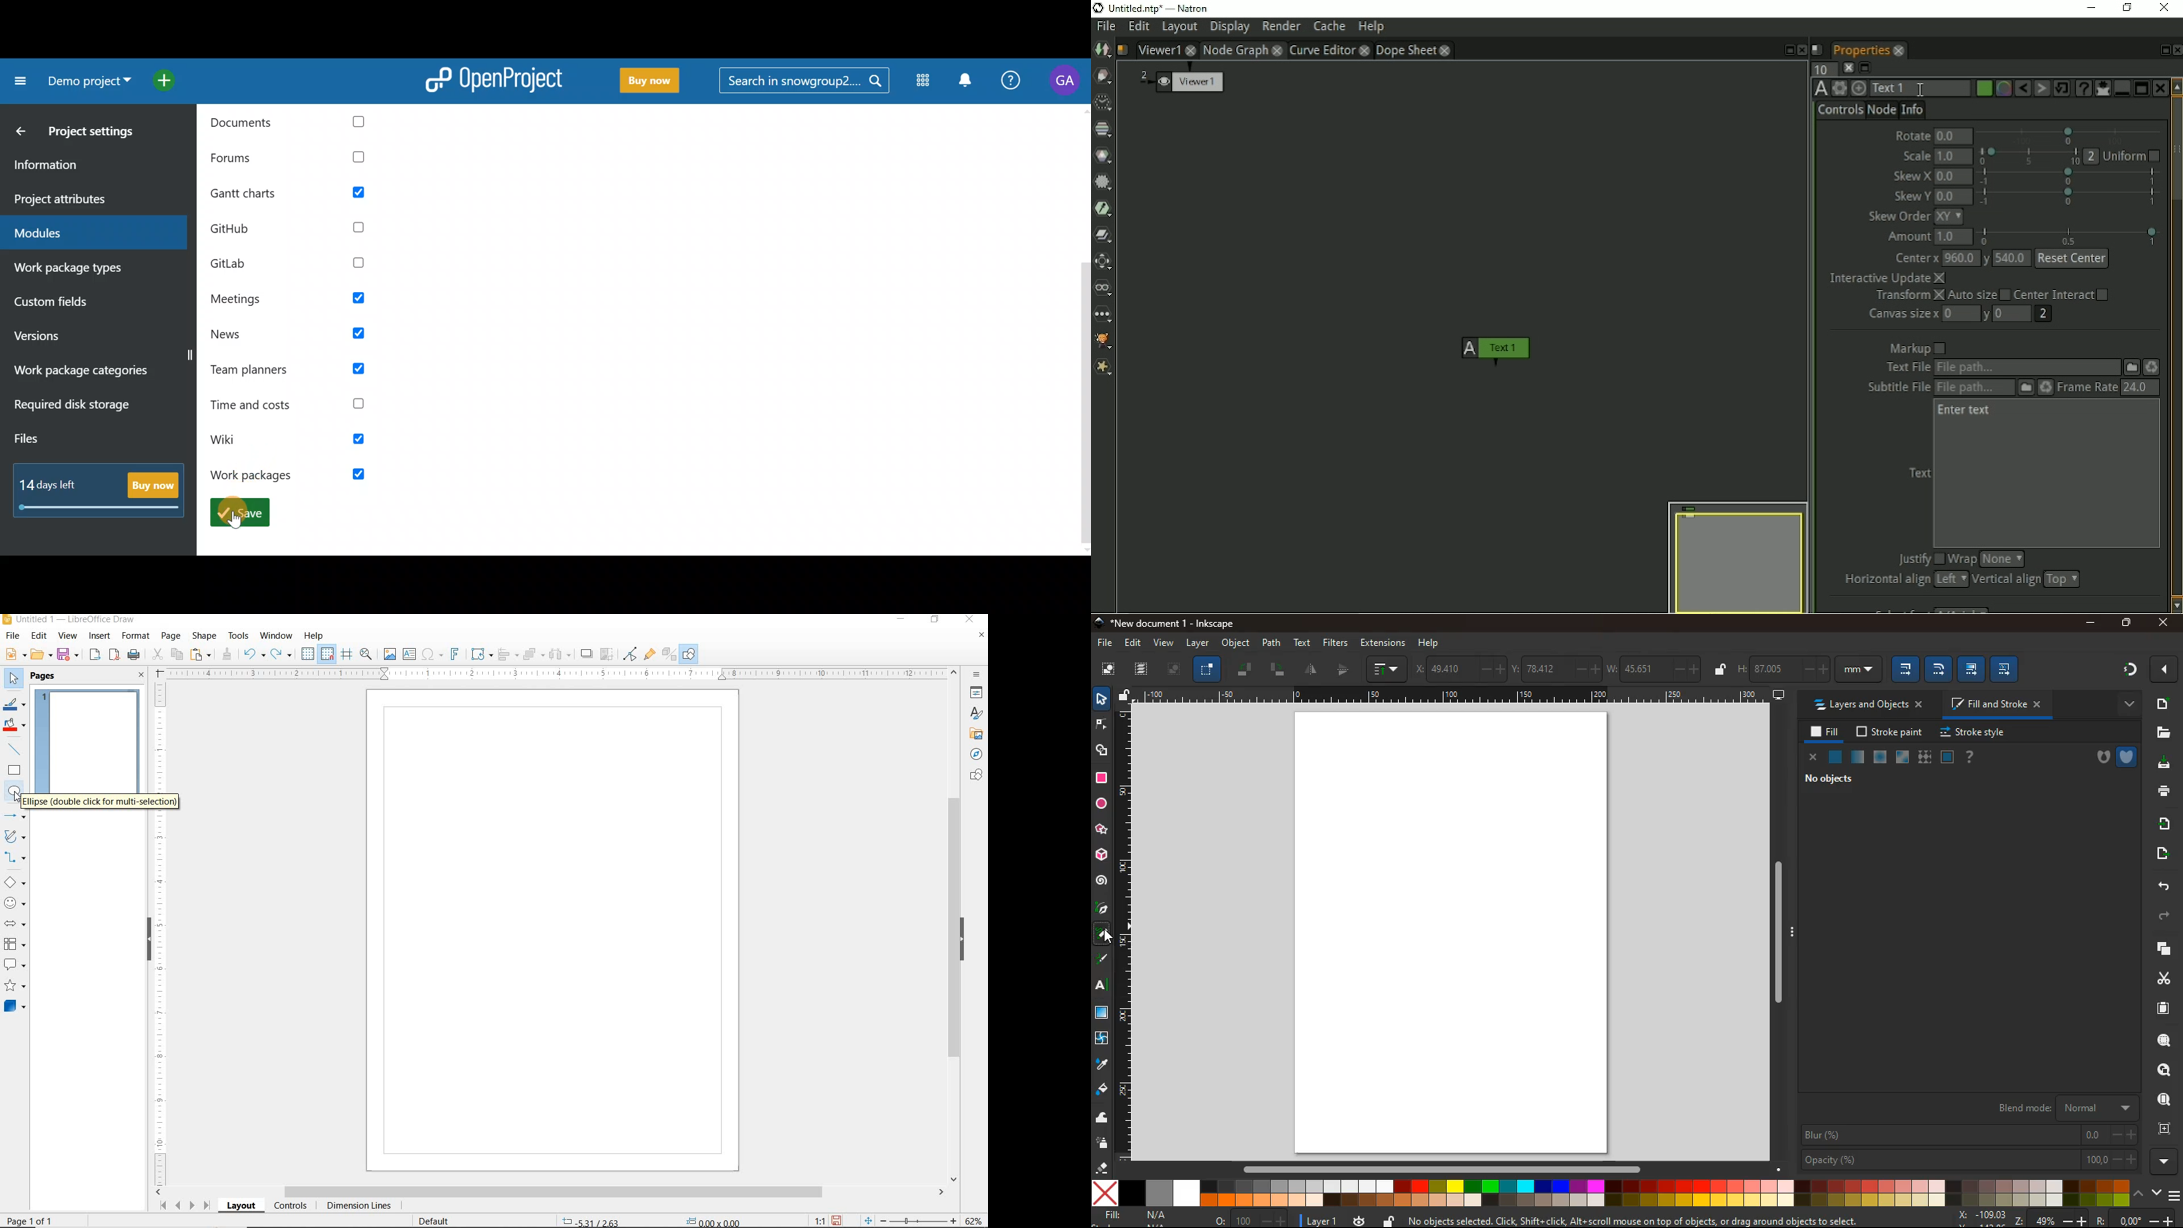 This screenshot has height=1232, width=2184. I want to click on STYLES, so click(973, 715).